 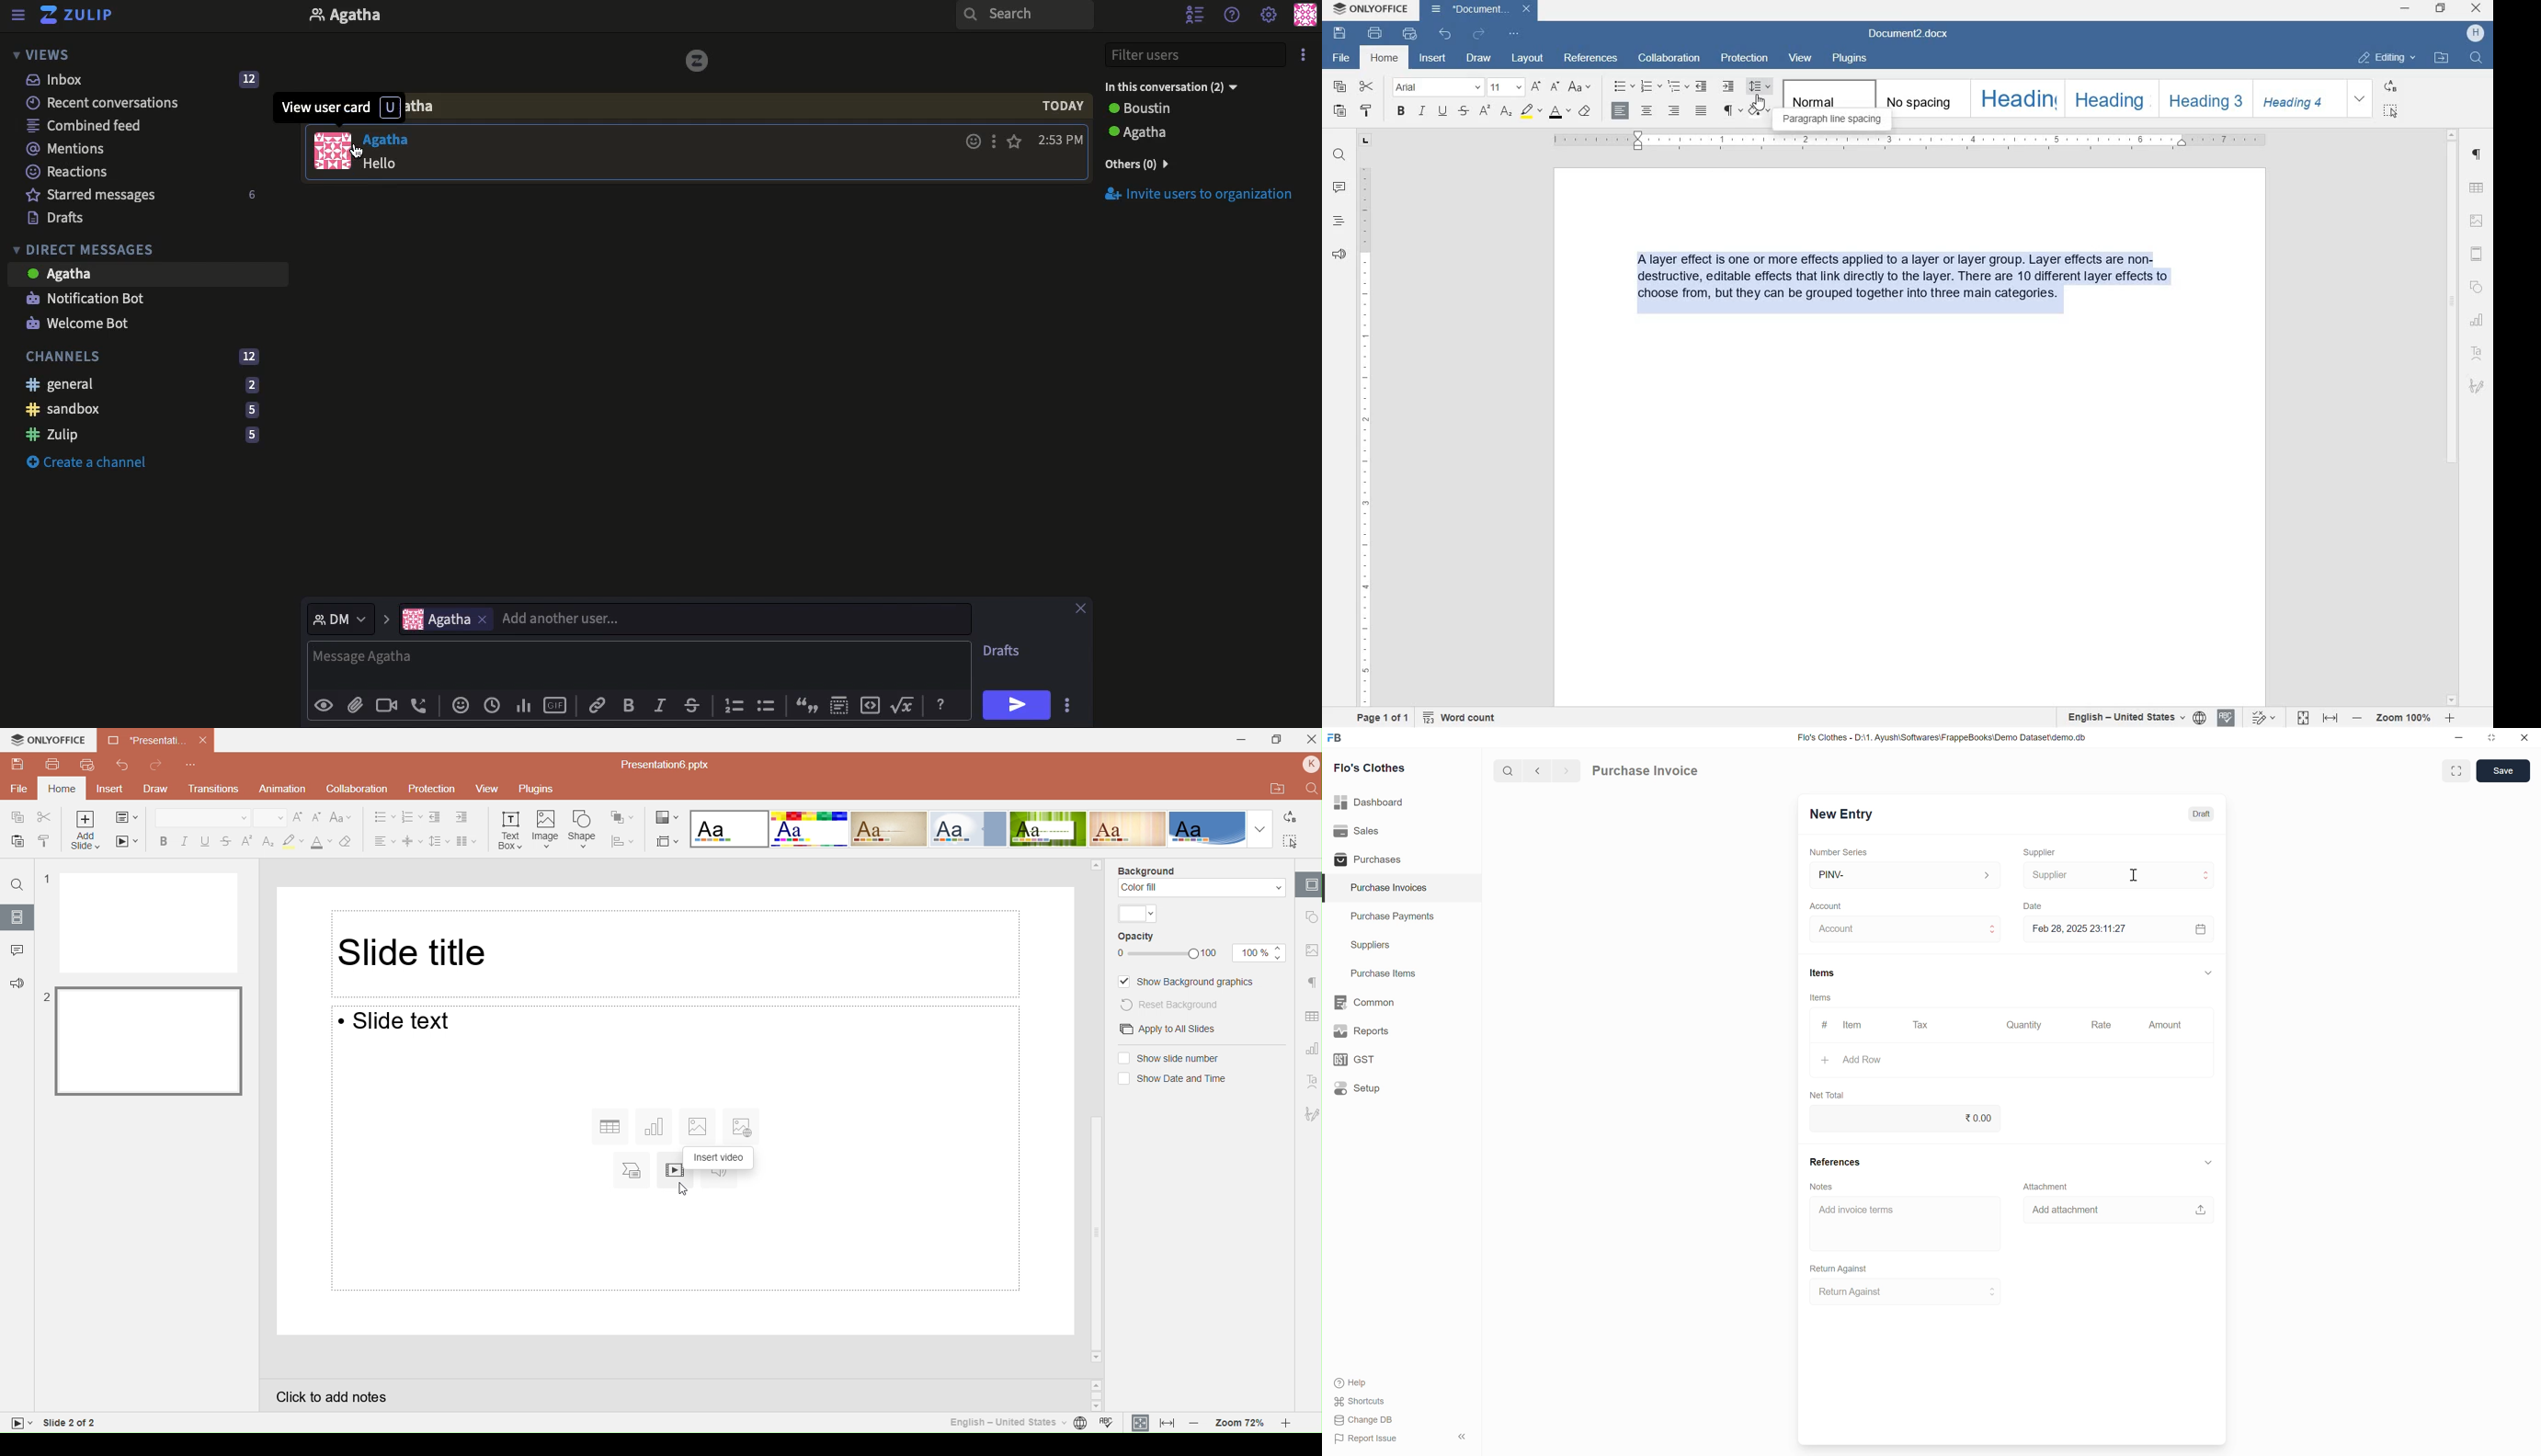 I want to click on Search, so click(x=1508, y=770).